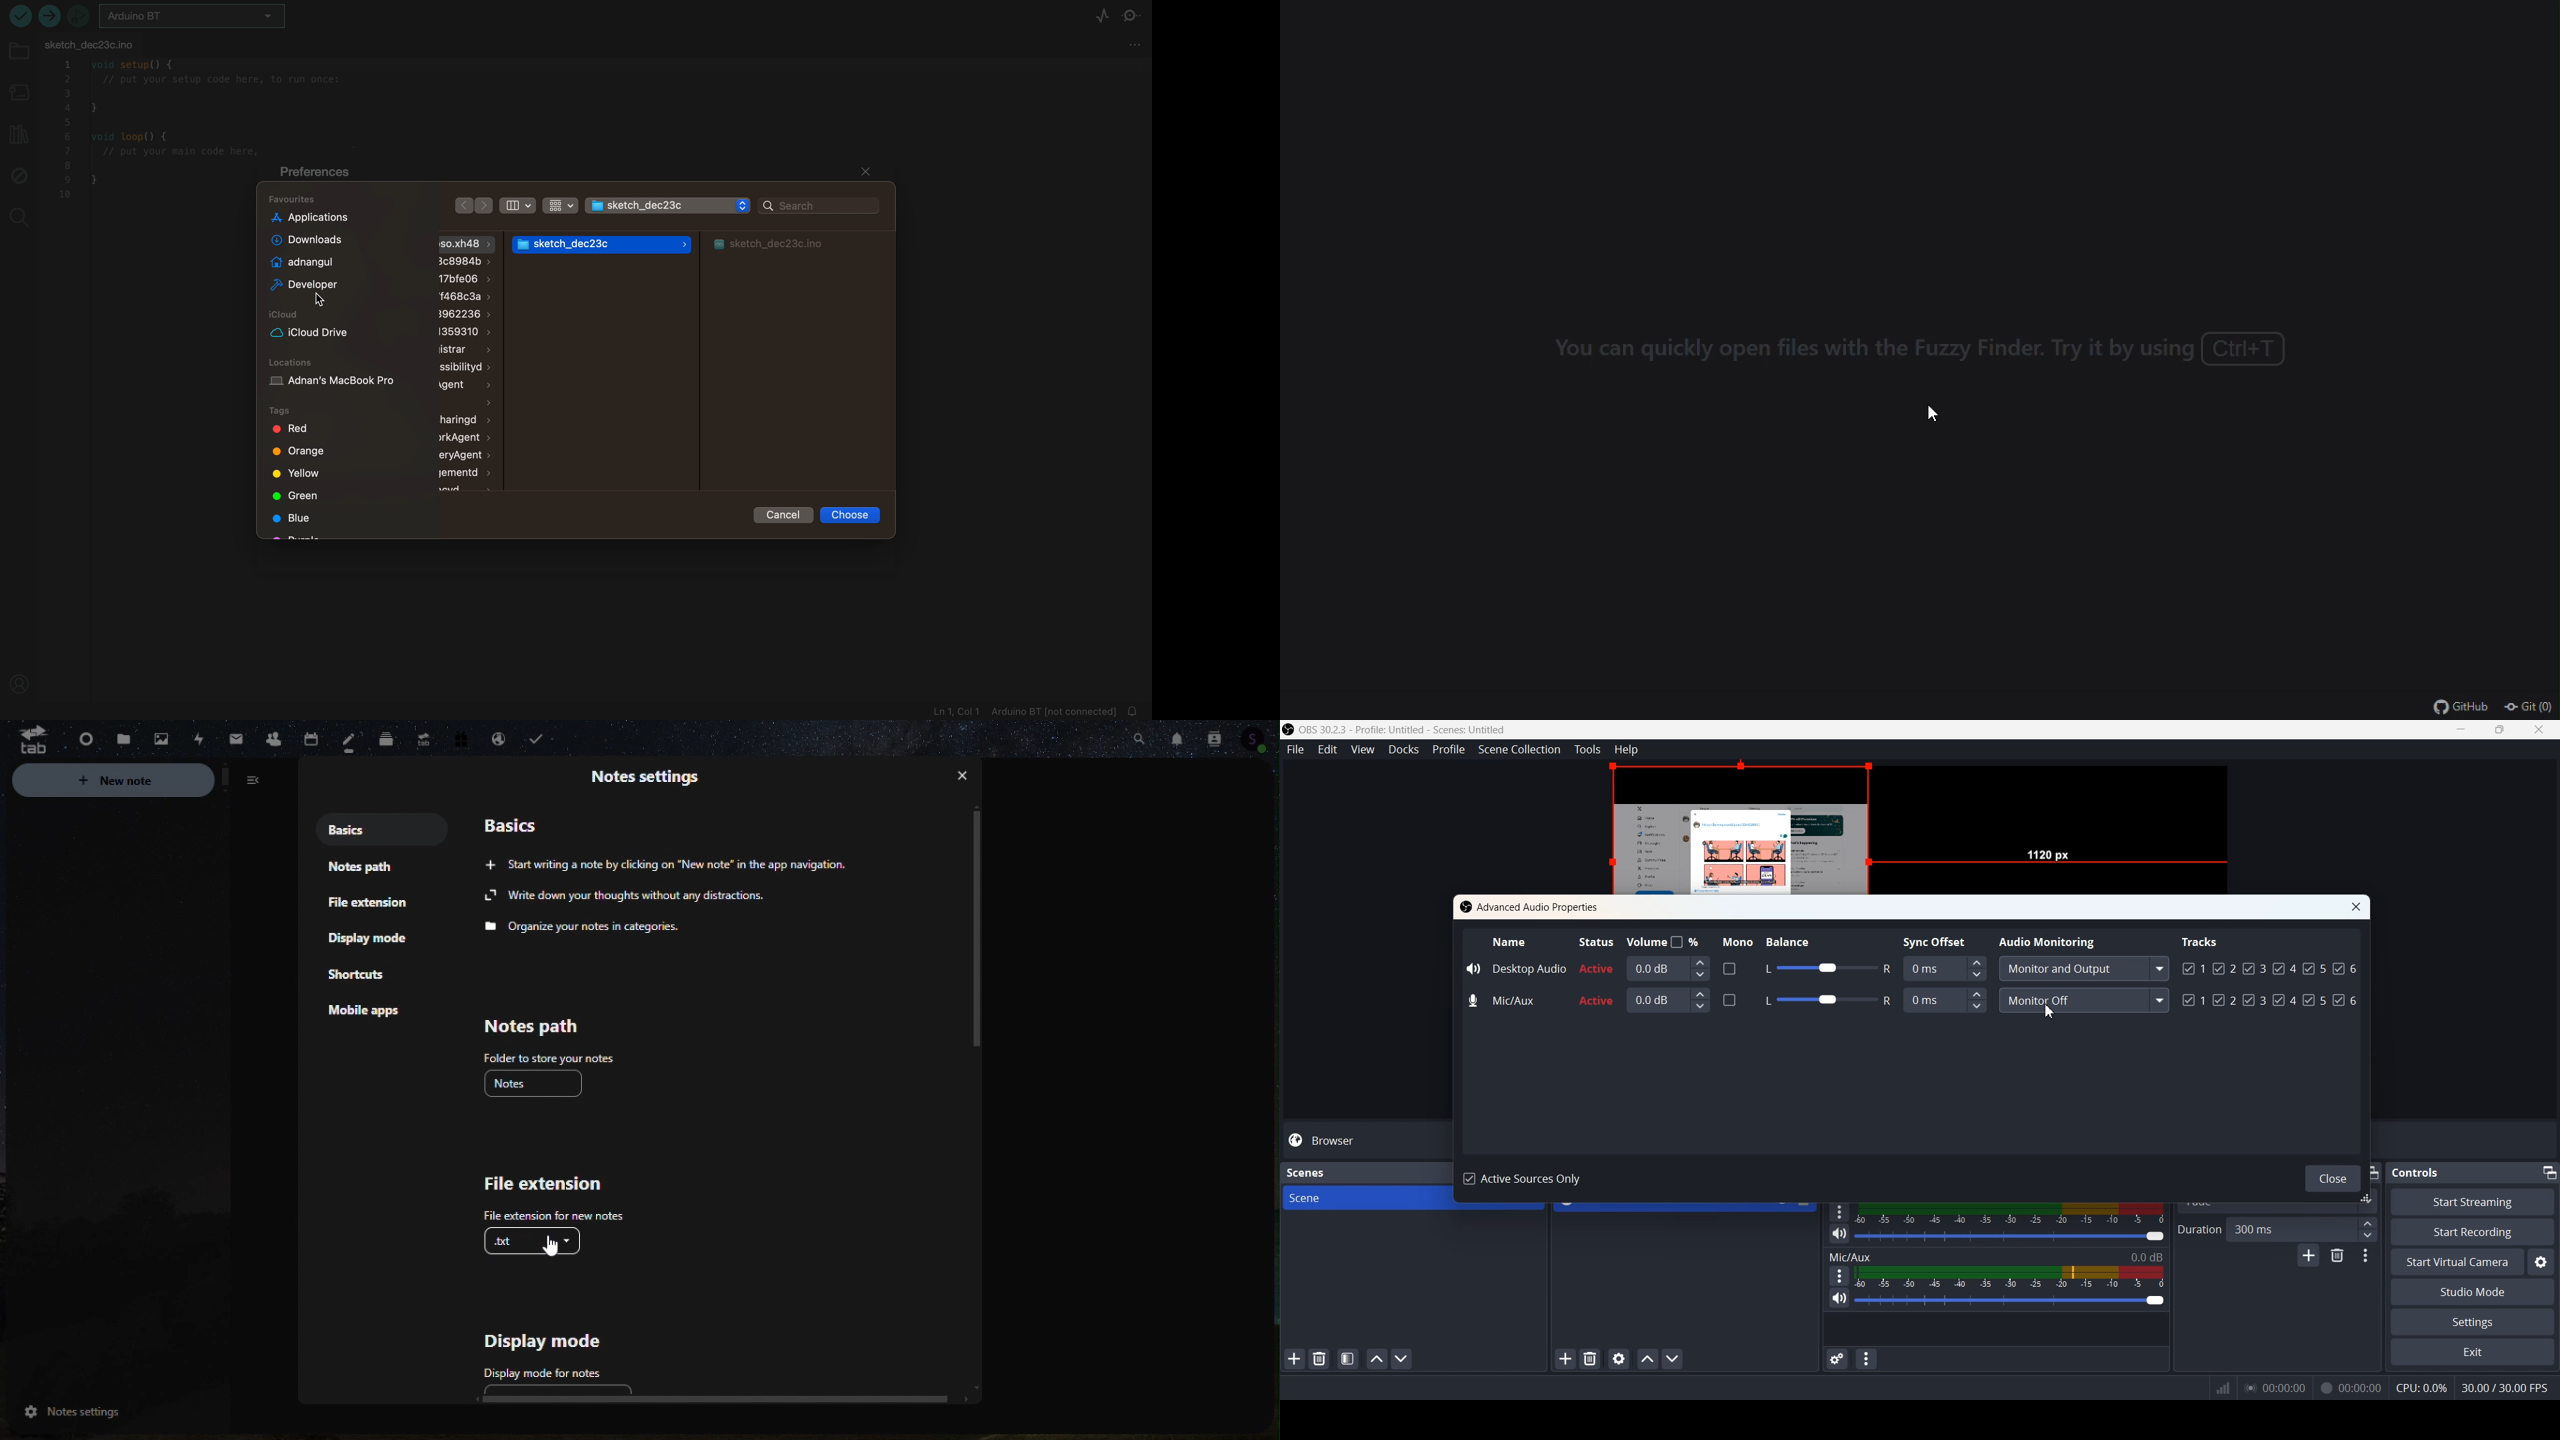 The width and height of the screenshot is (2576, 1456). I want to click on upload, so click(53, 16).